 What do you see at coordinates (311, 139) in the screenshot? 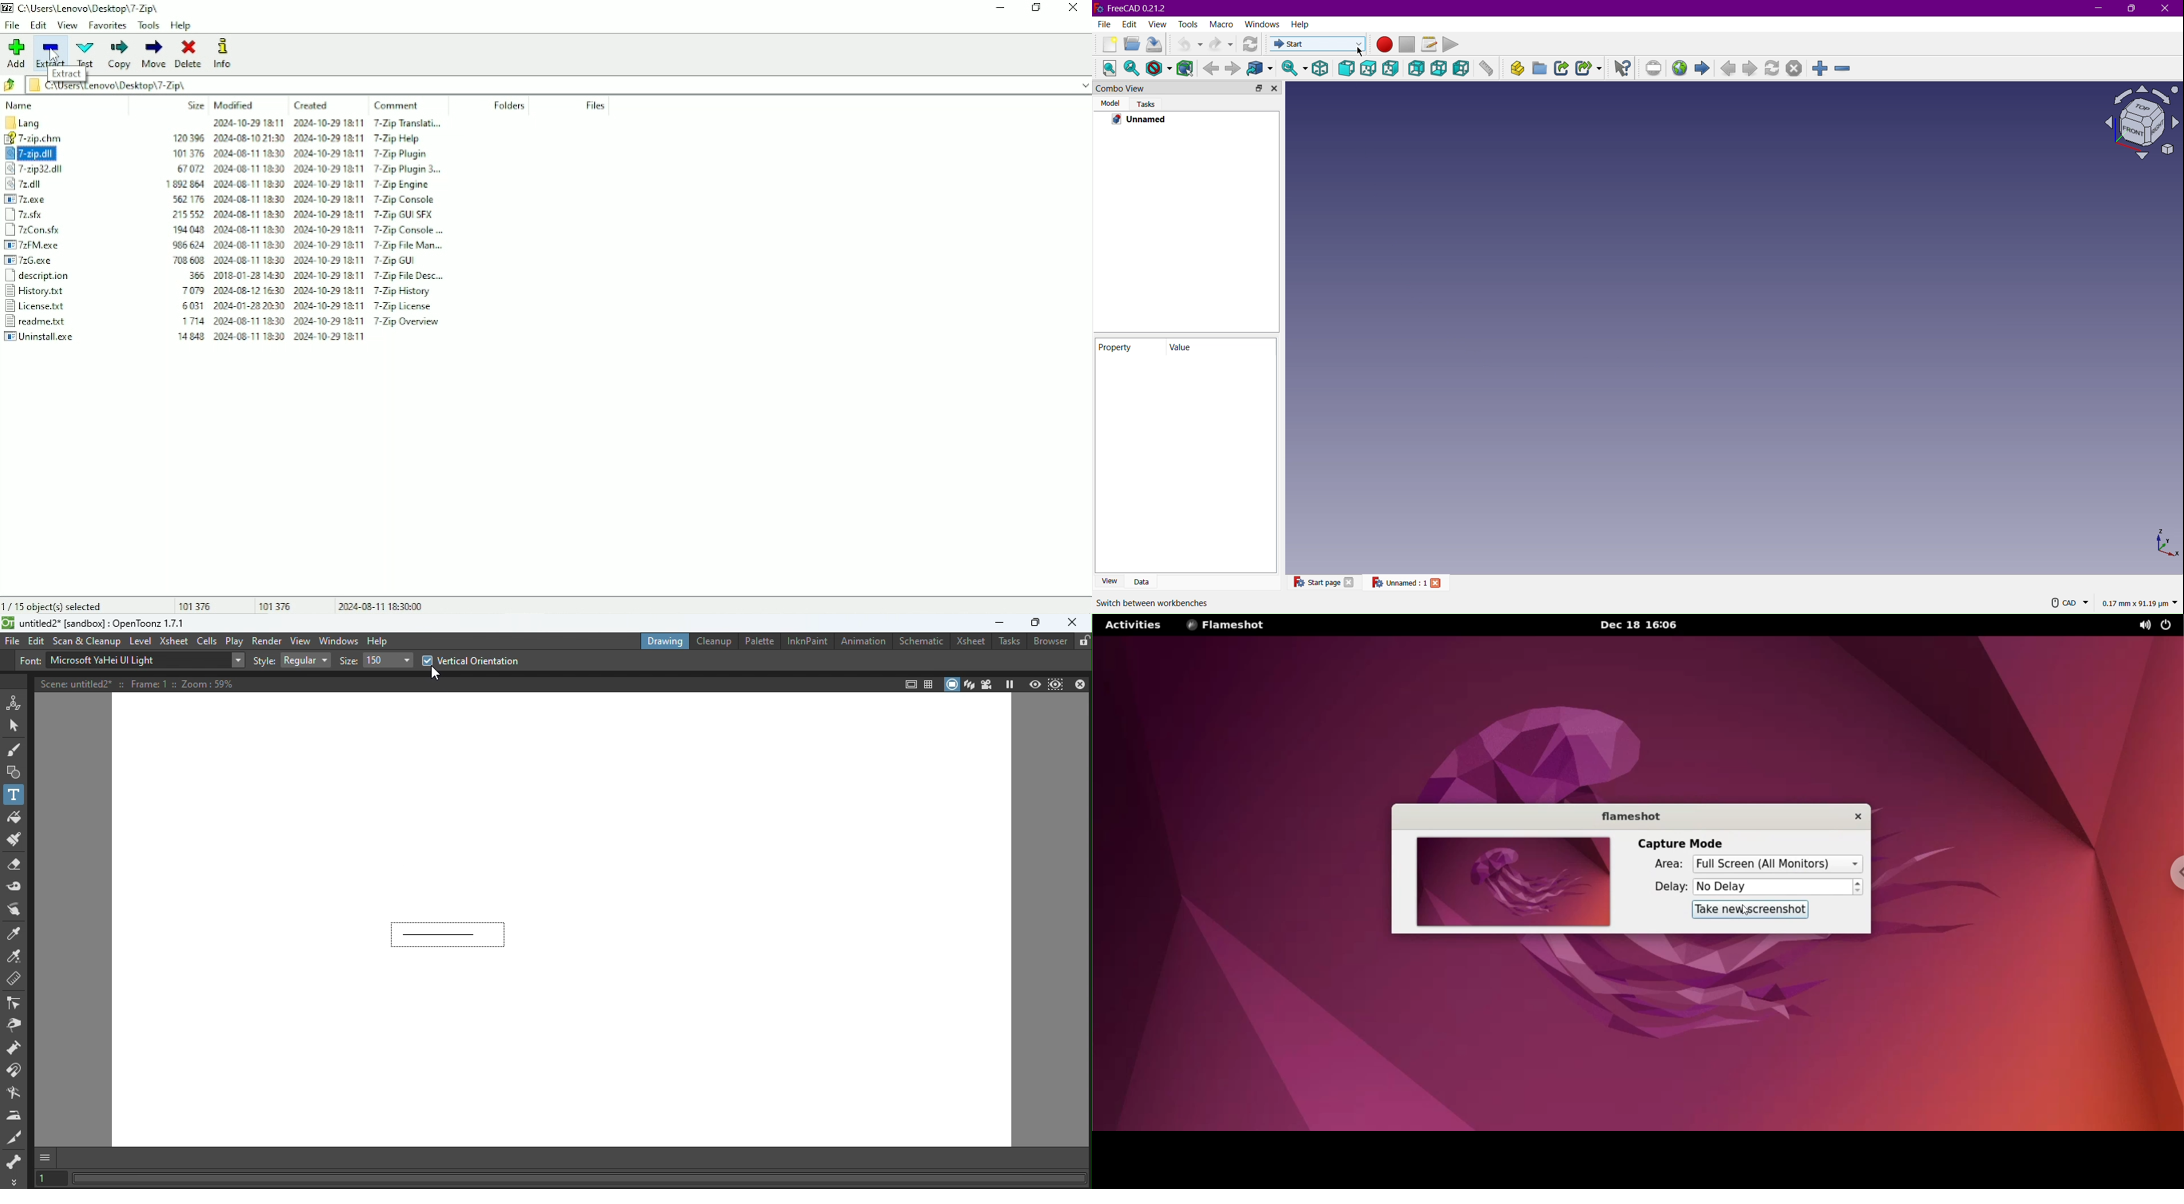
I see `100 ANGCR-102:0 ANN 181 T-hpHep` at bounding box center [311, 139].